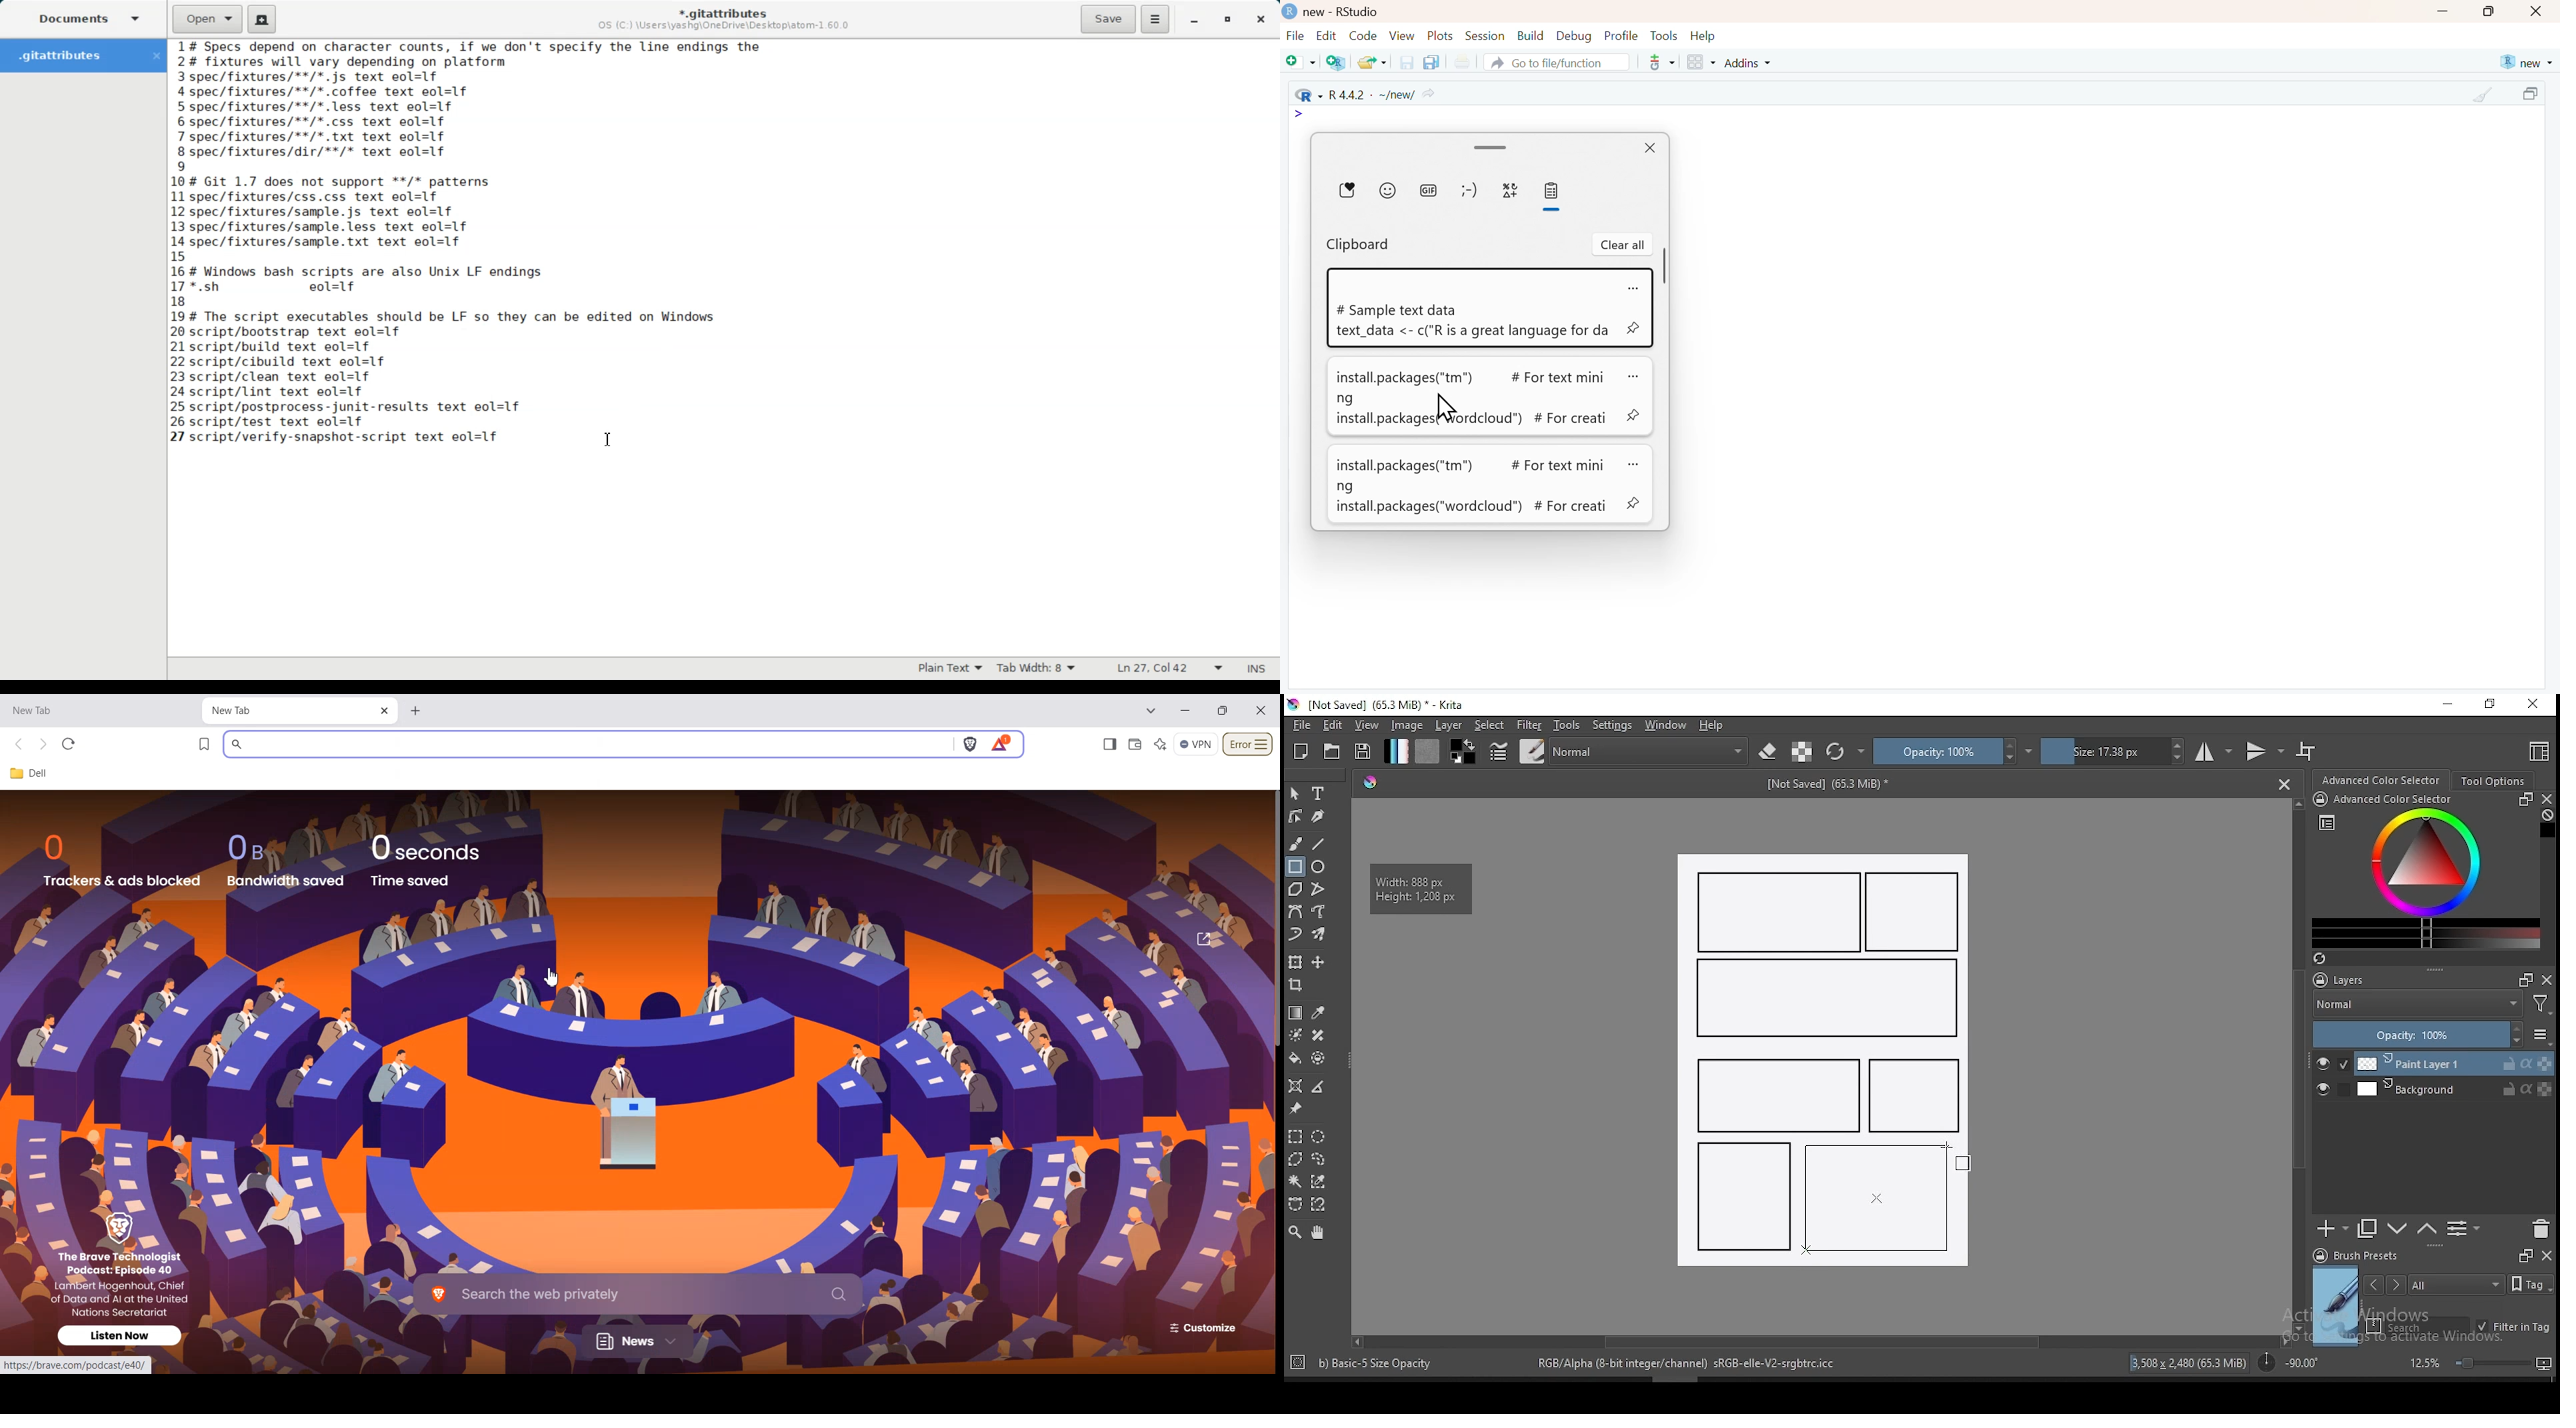 The width and height of the screenshot is (2576, 1428). Describe the element at coordinates (1335, 63) in the screenshot. I see `Create a project` at that location.